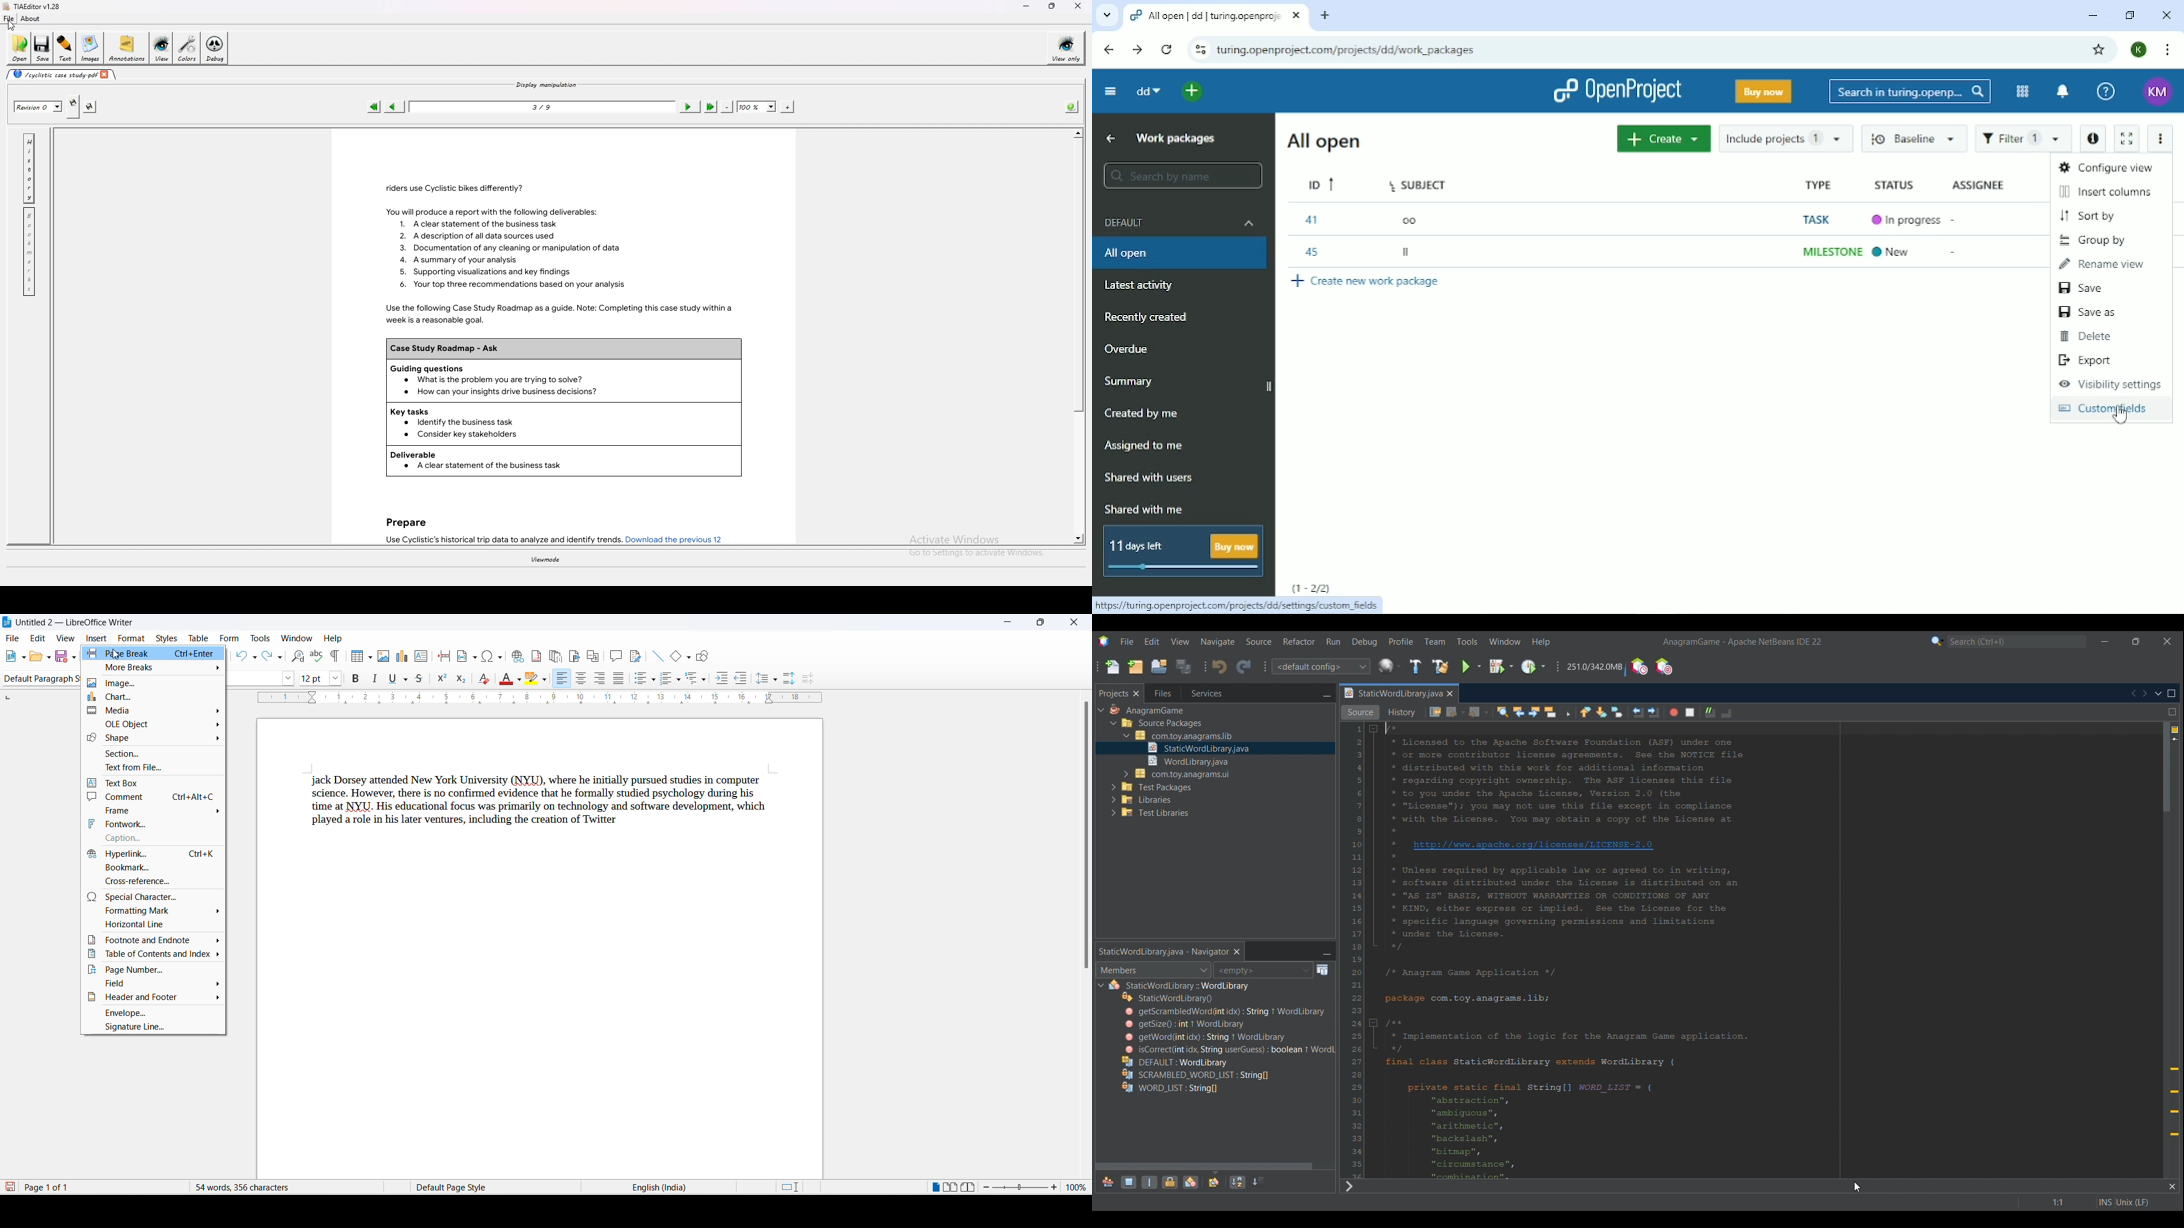  Describe the element at coordinates (200, 637) in the screenshot. I see `table` at that location.